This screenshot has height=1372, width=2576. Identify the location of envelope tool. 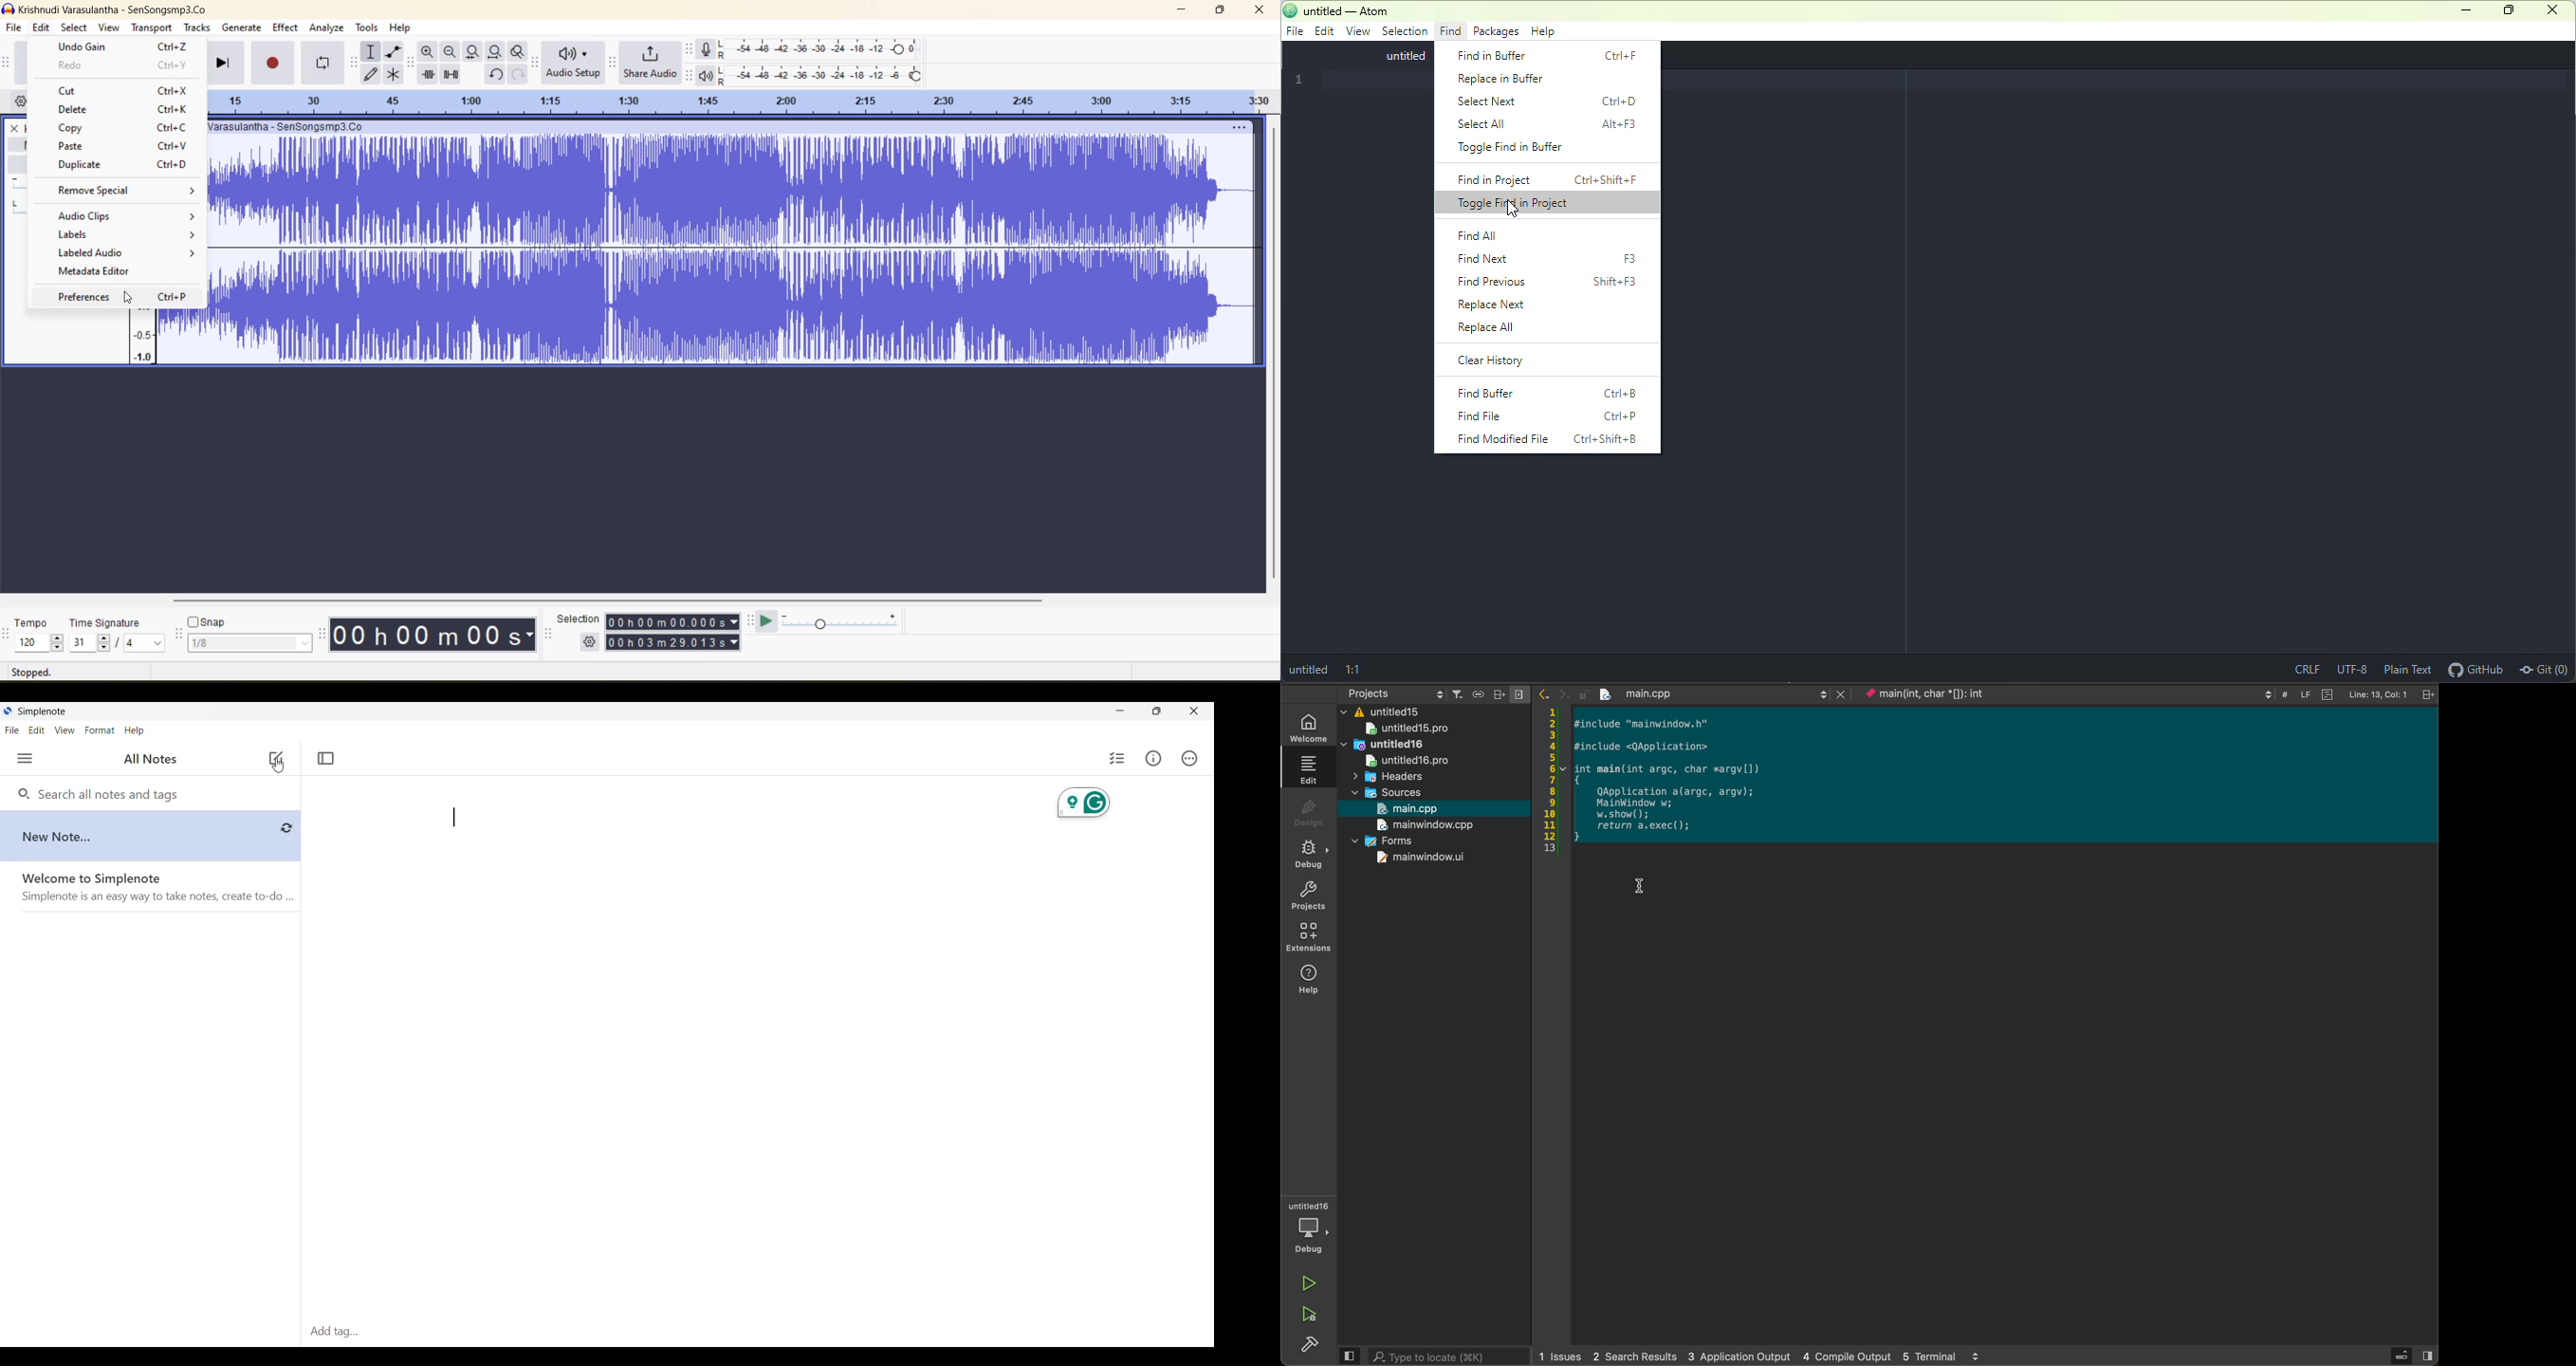
(394, 52).